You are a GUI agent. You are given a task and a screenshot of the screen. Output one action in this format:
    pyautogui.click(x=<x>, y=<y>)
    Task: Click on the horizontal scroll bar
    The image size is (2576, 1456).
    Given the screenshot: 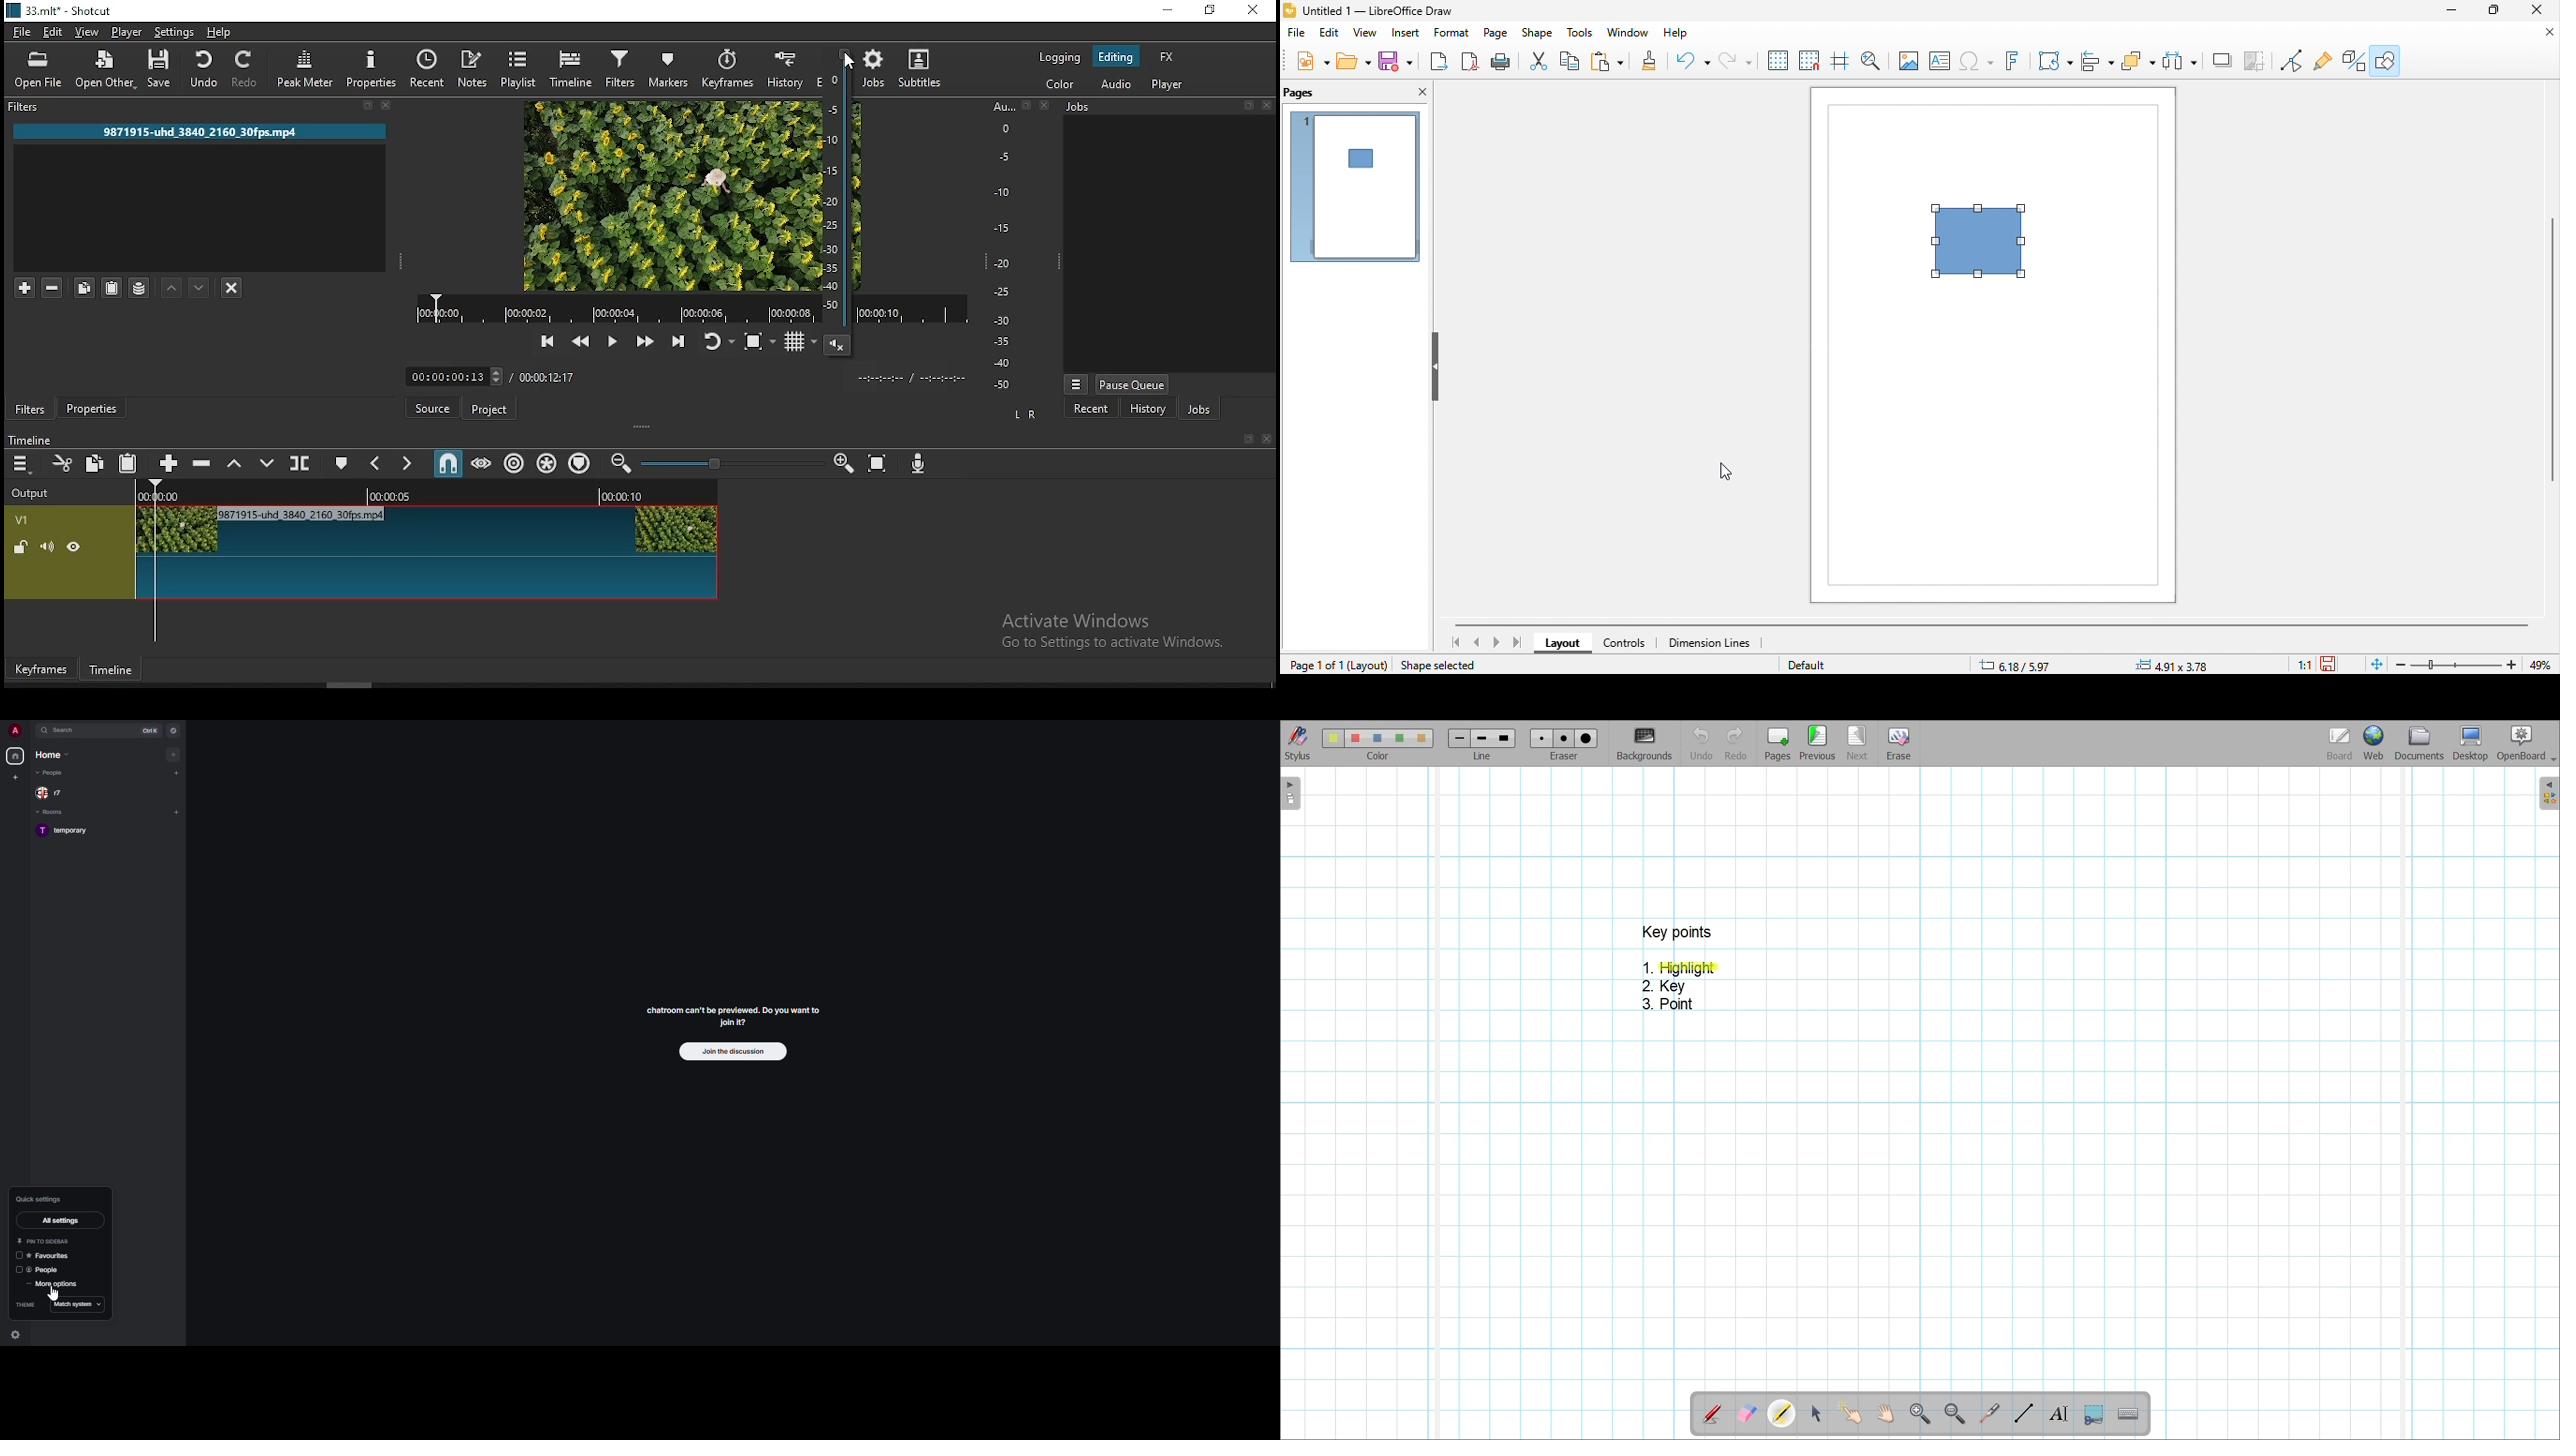 What is the action you would take?
    pyautogui.click(x=1992, y=625)
    